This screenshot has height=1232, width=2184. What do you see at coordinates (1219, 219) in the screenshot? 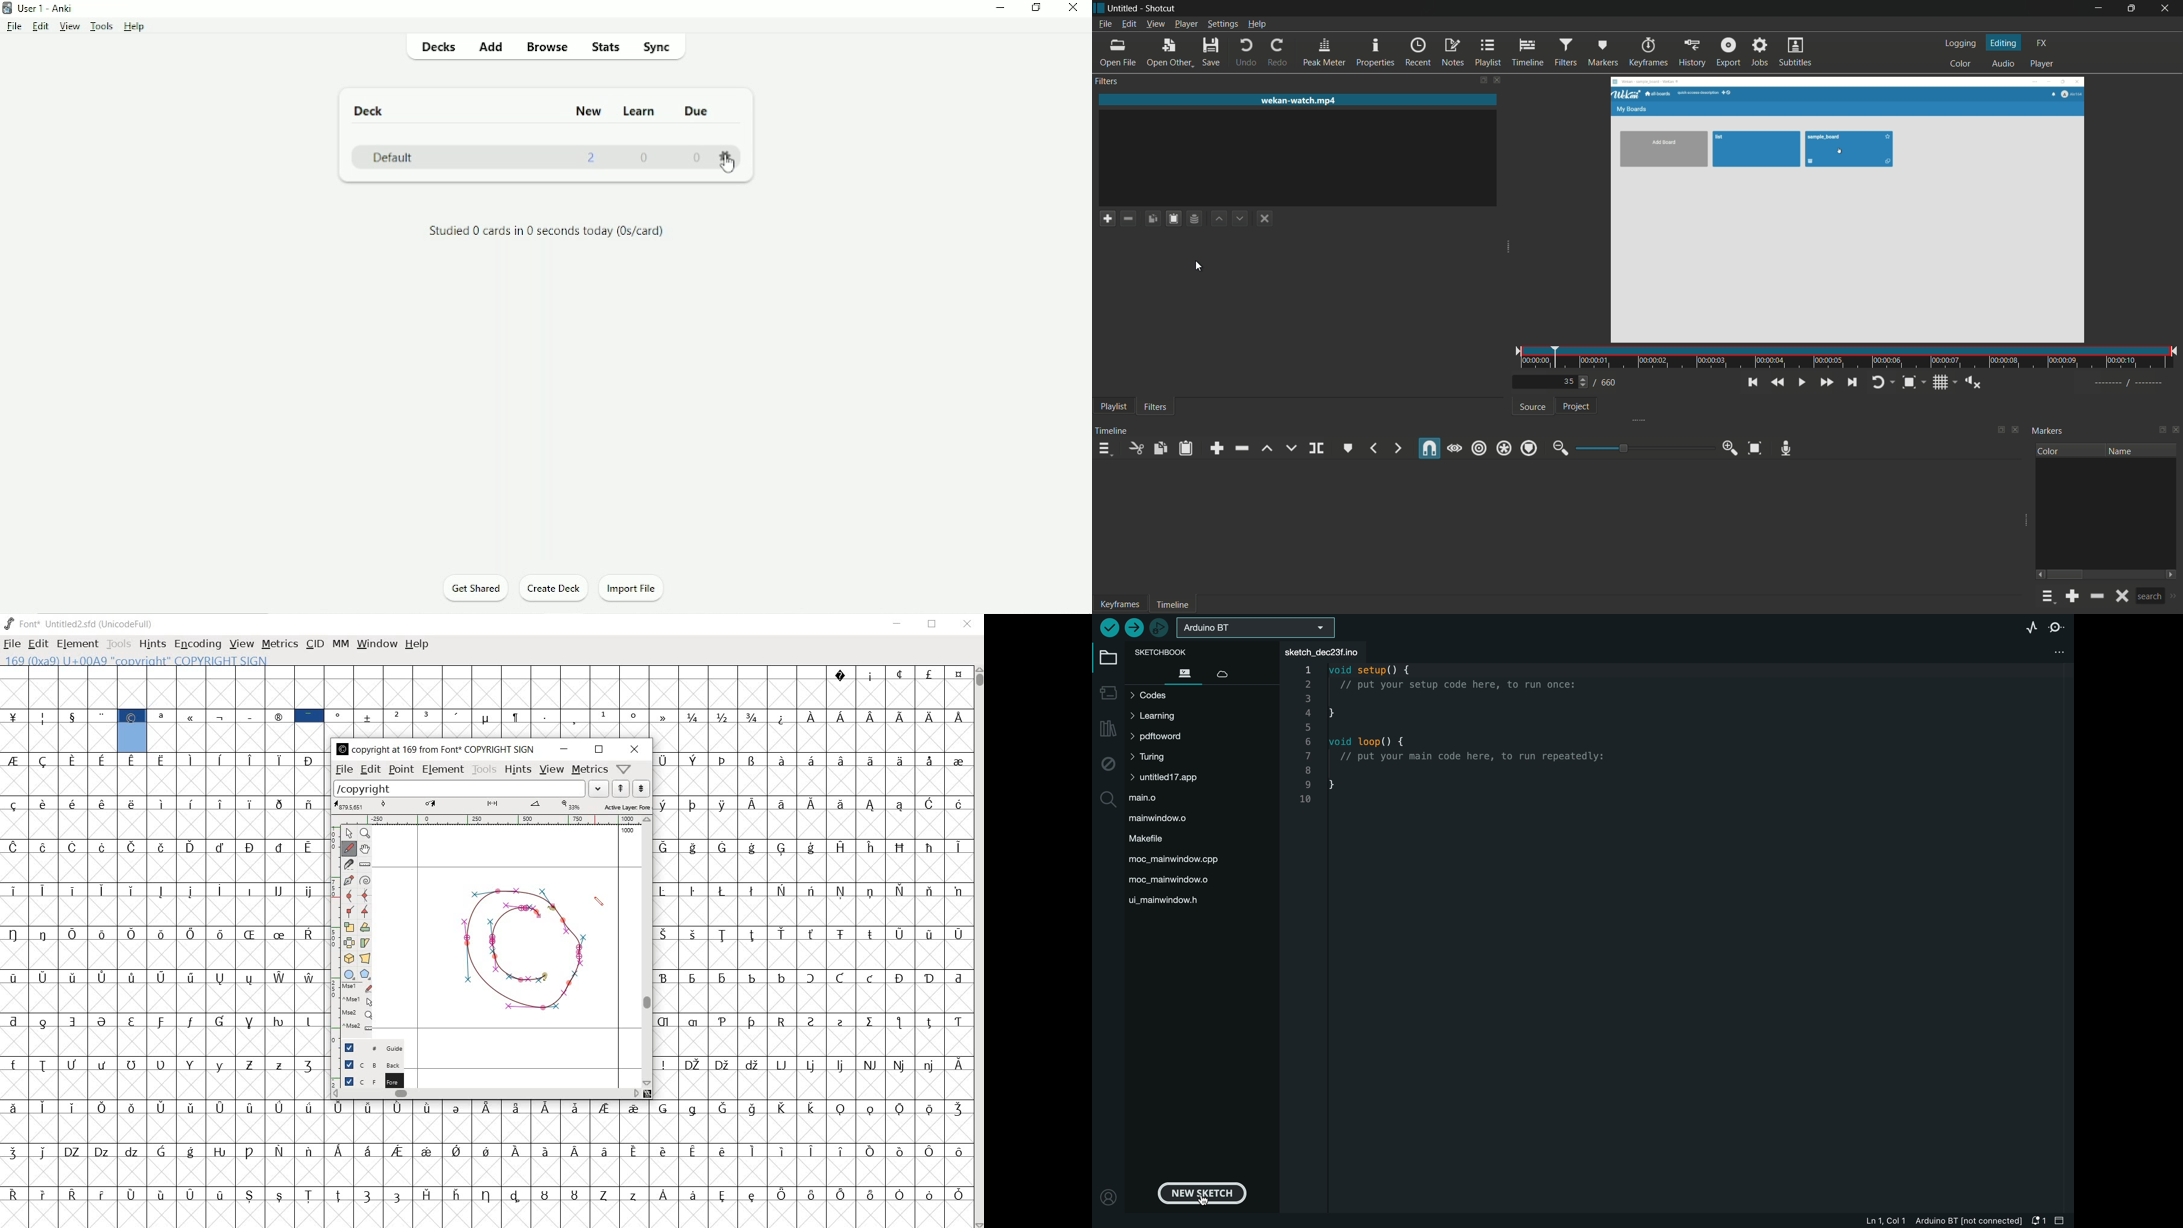
I see `move filter up` at bounding box center [1219, 219].